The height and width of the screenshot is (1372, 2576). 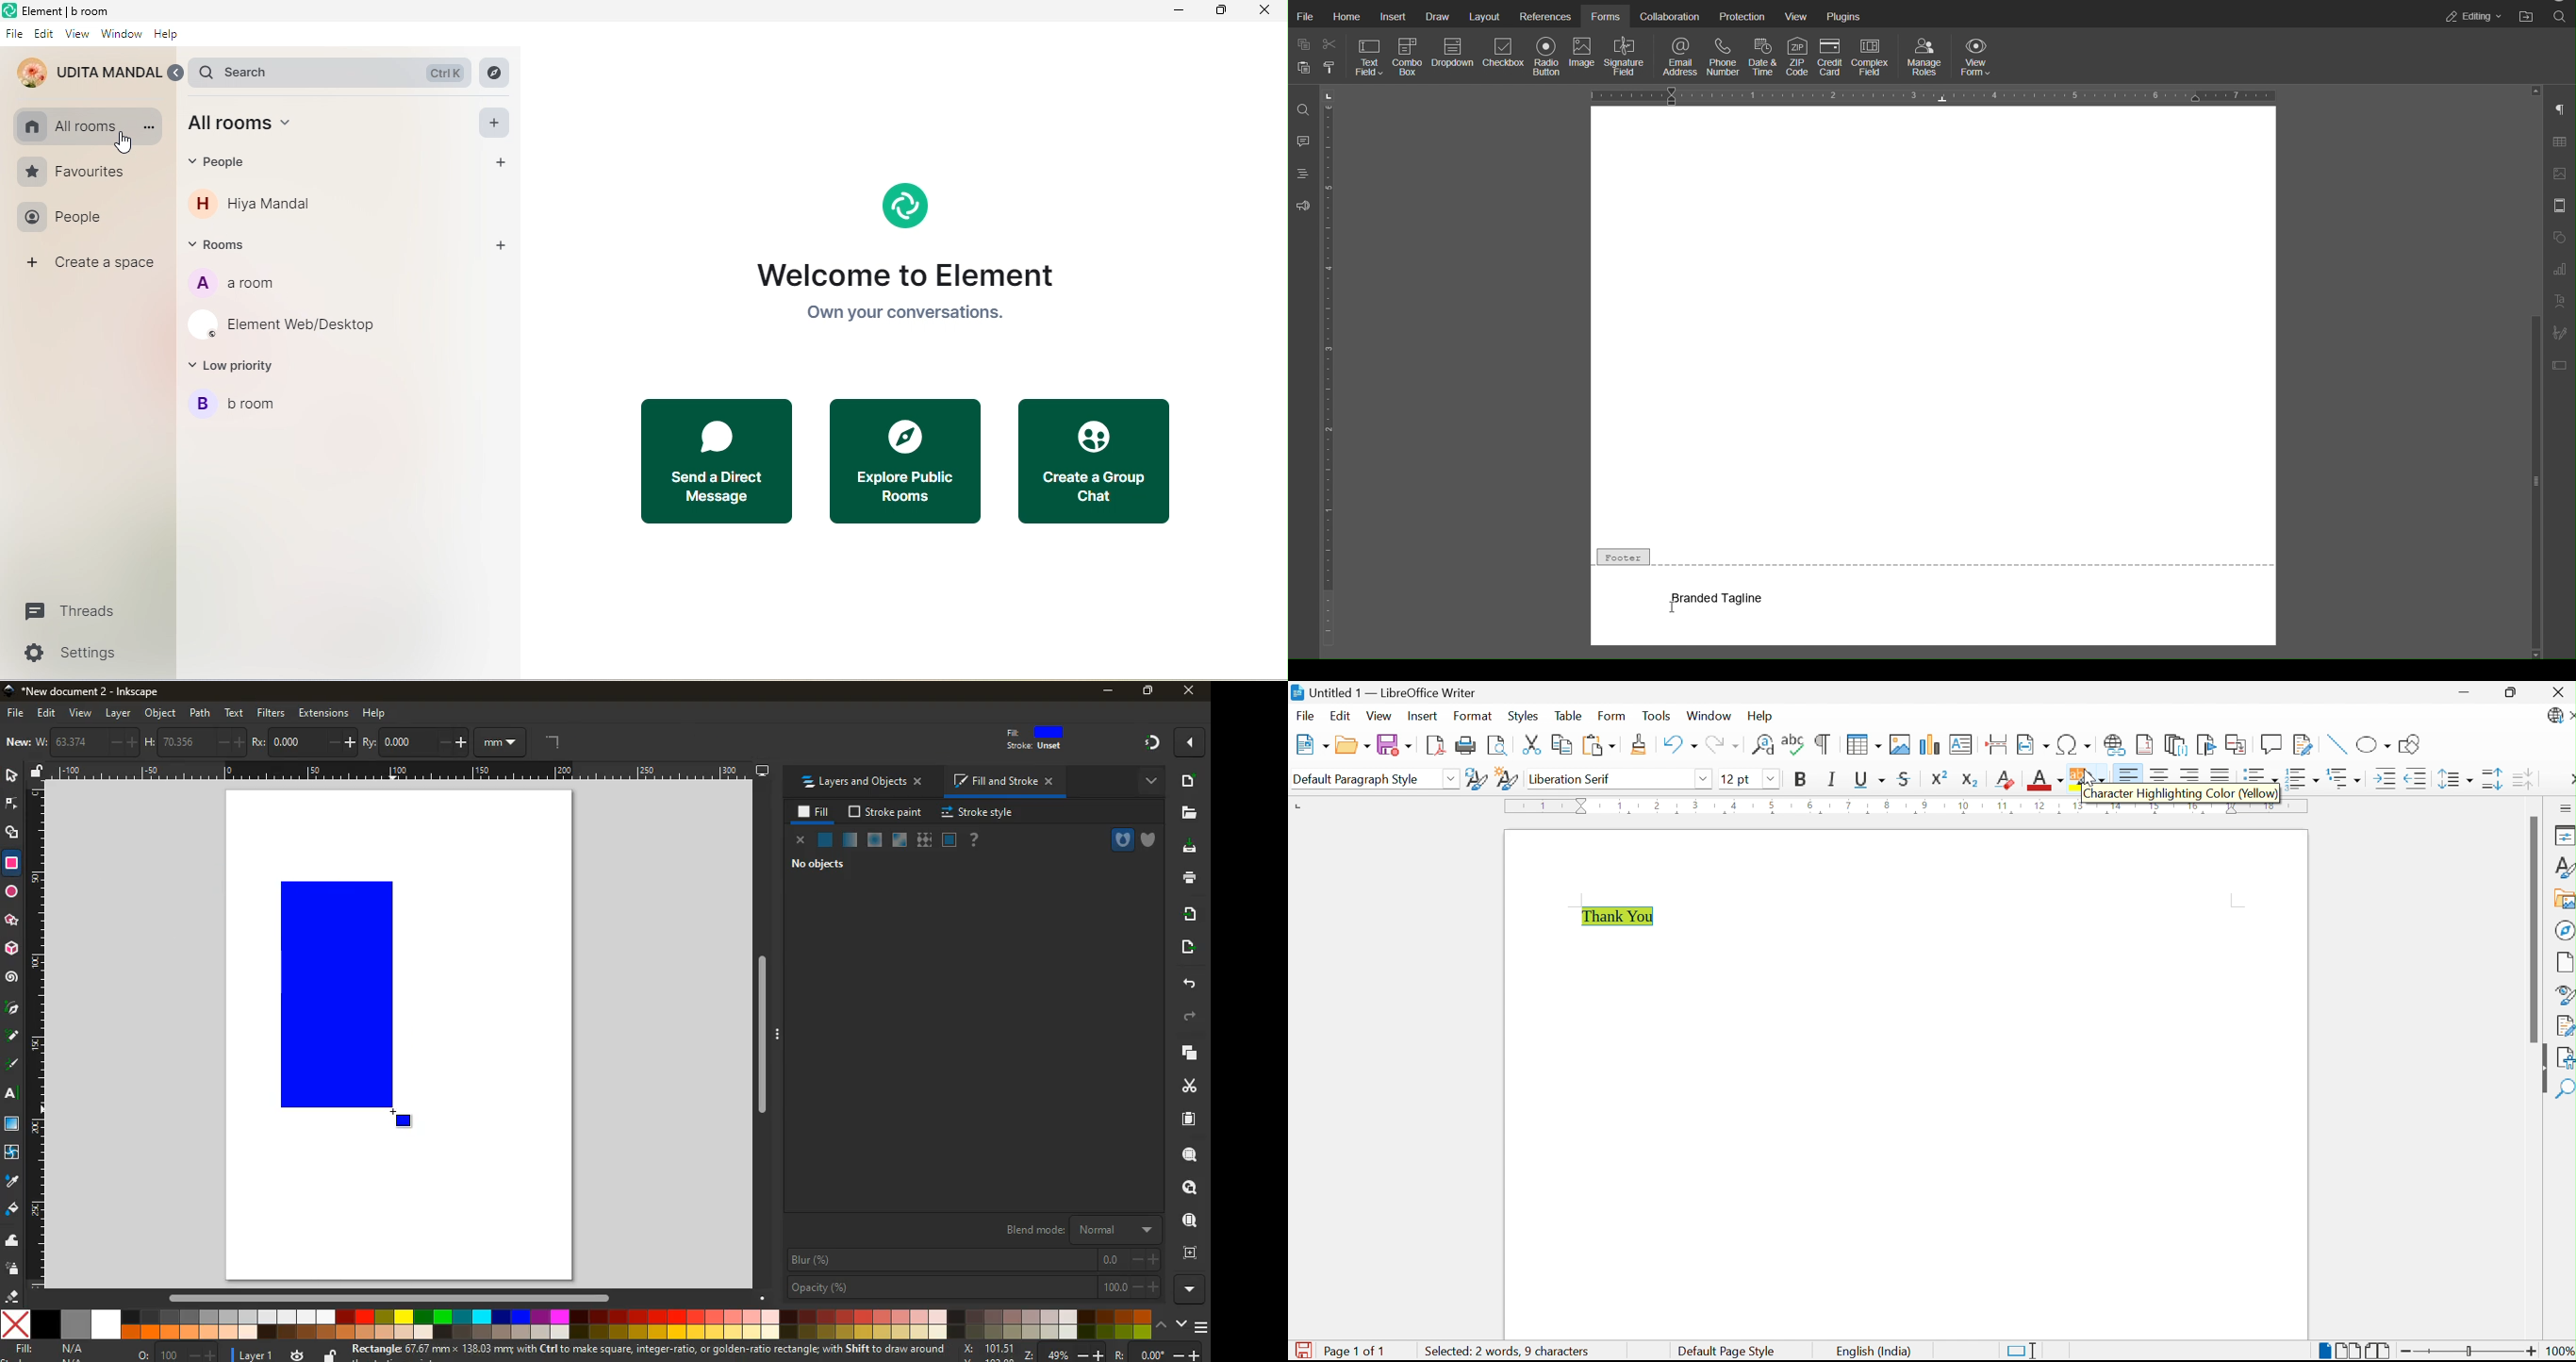 What do you see at coordinates (2565, 808) in the screenshot?
I see `Sidebar Settings` at bounding box center [2565, 808].